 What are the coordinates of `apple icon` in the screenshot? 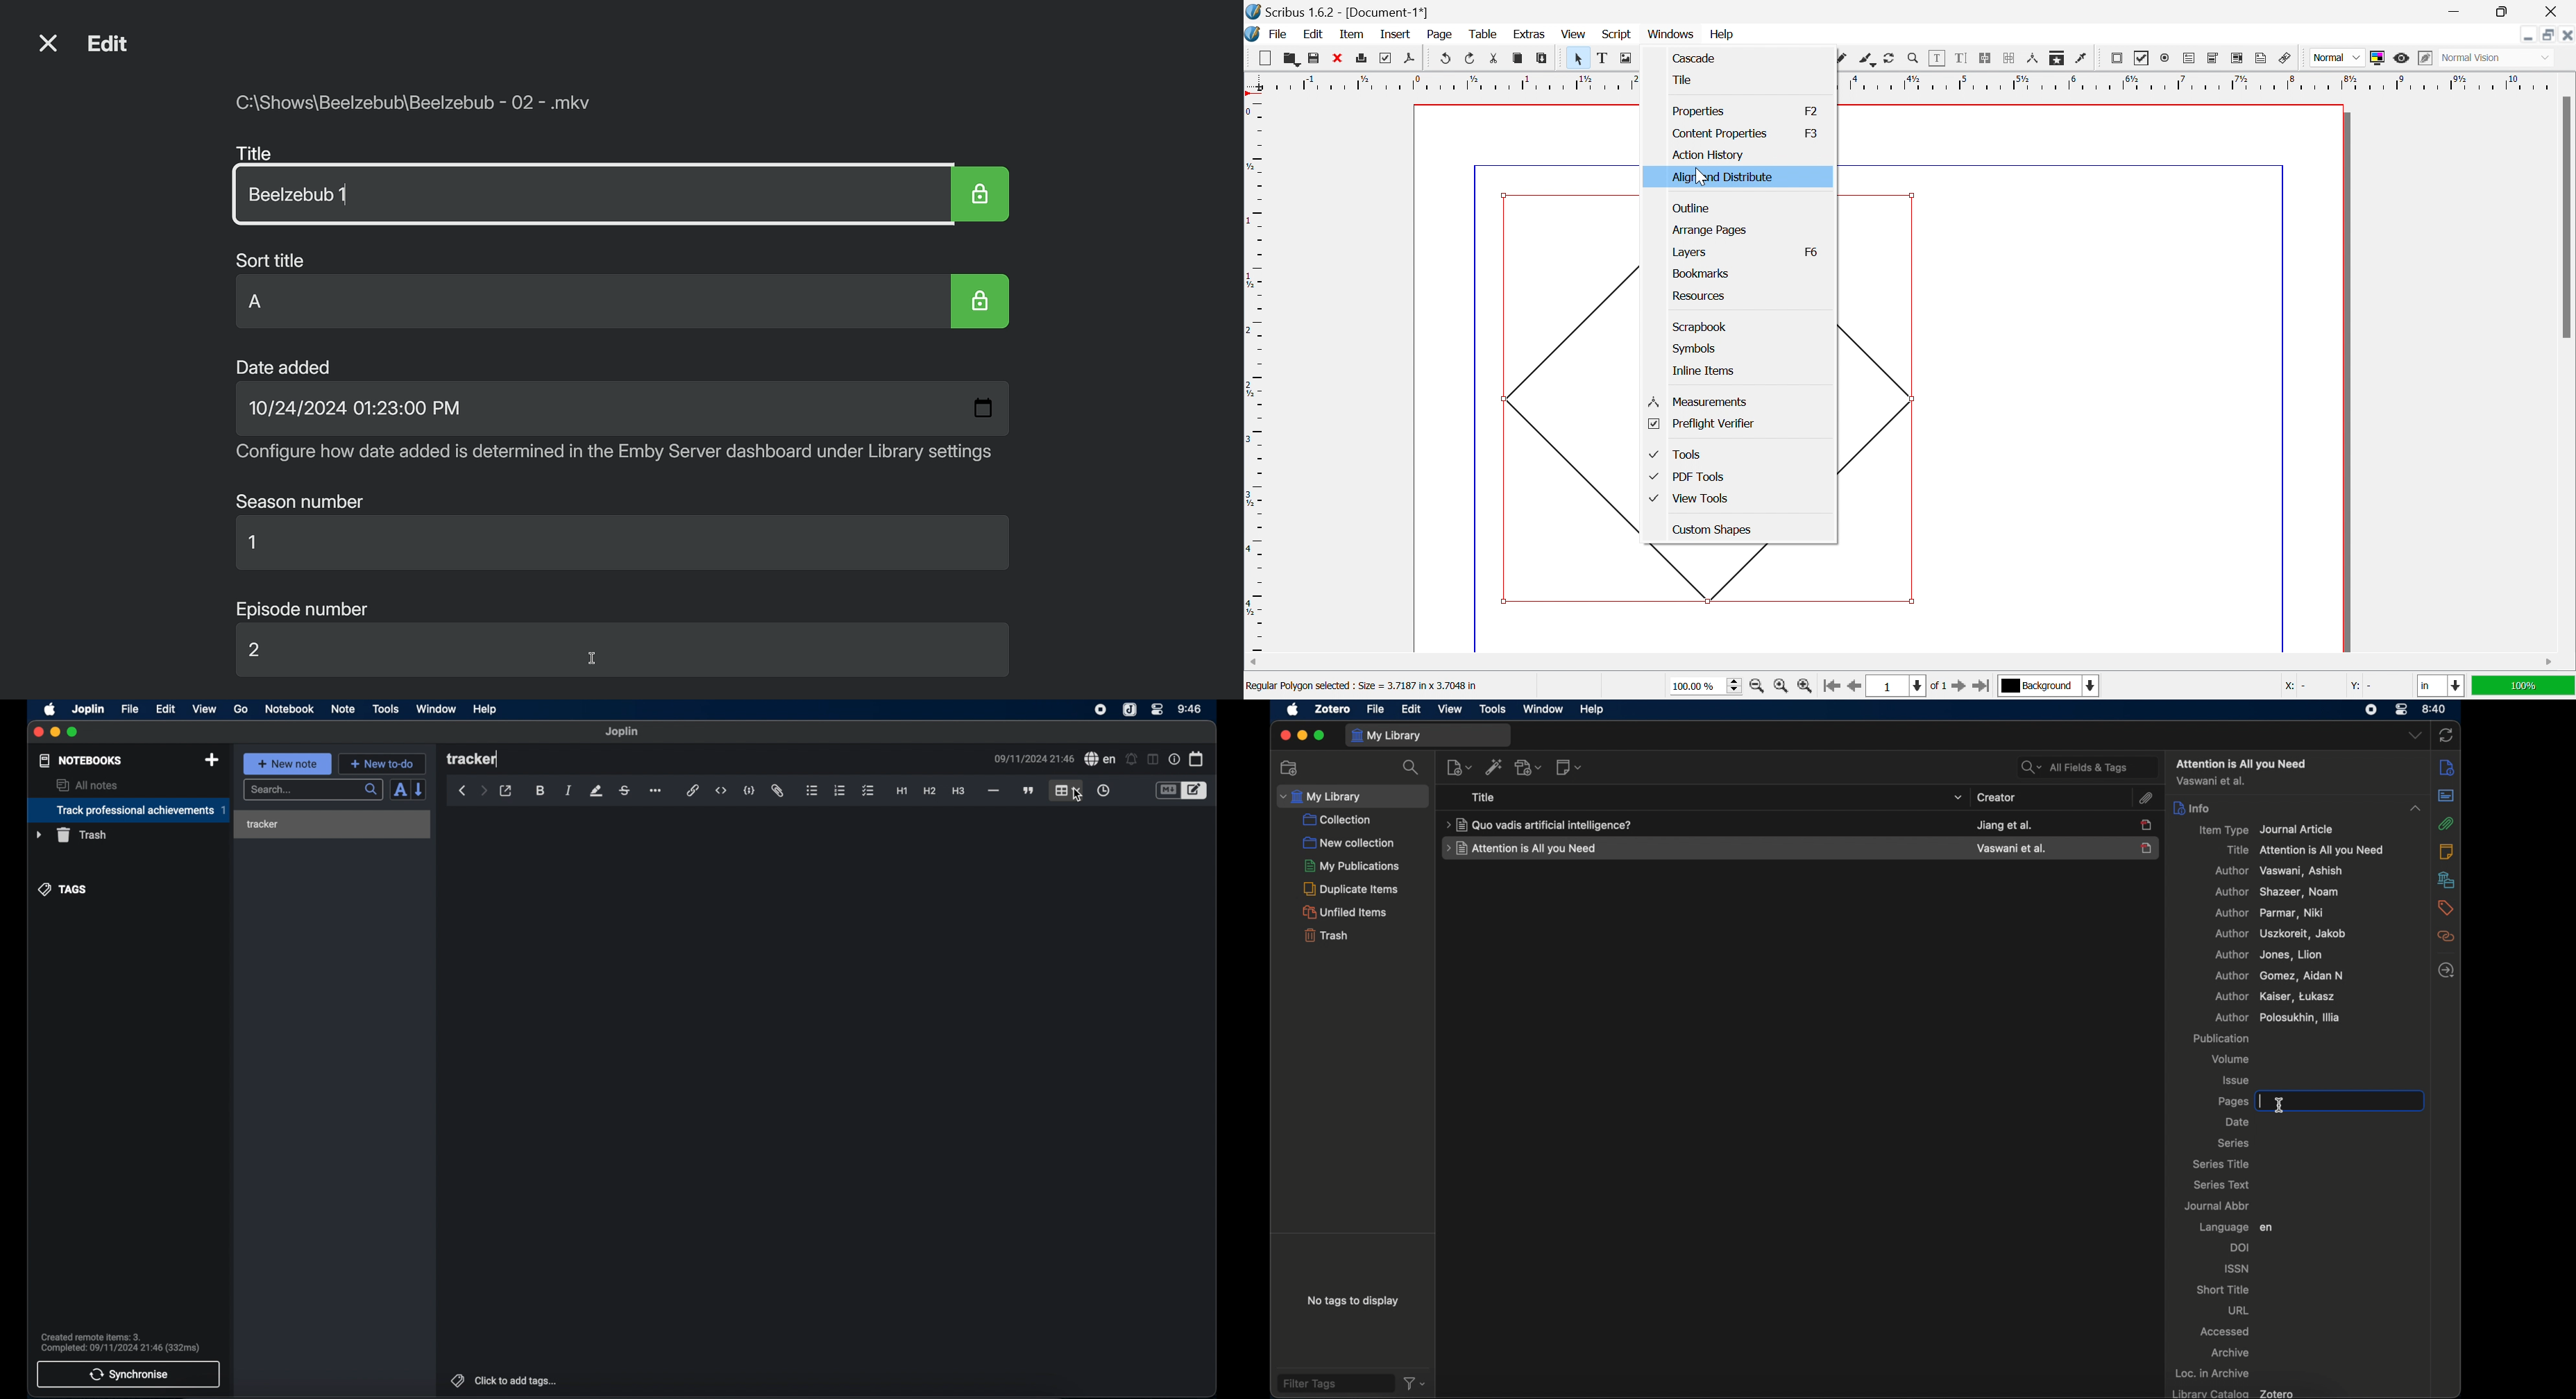 It's located at (51, 709).